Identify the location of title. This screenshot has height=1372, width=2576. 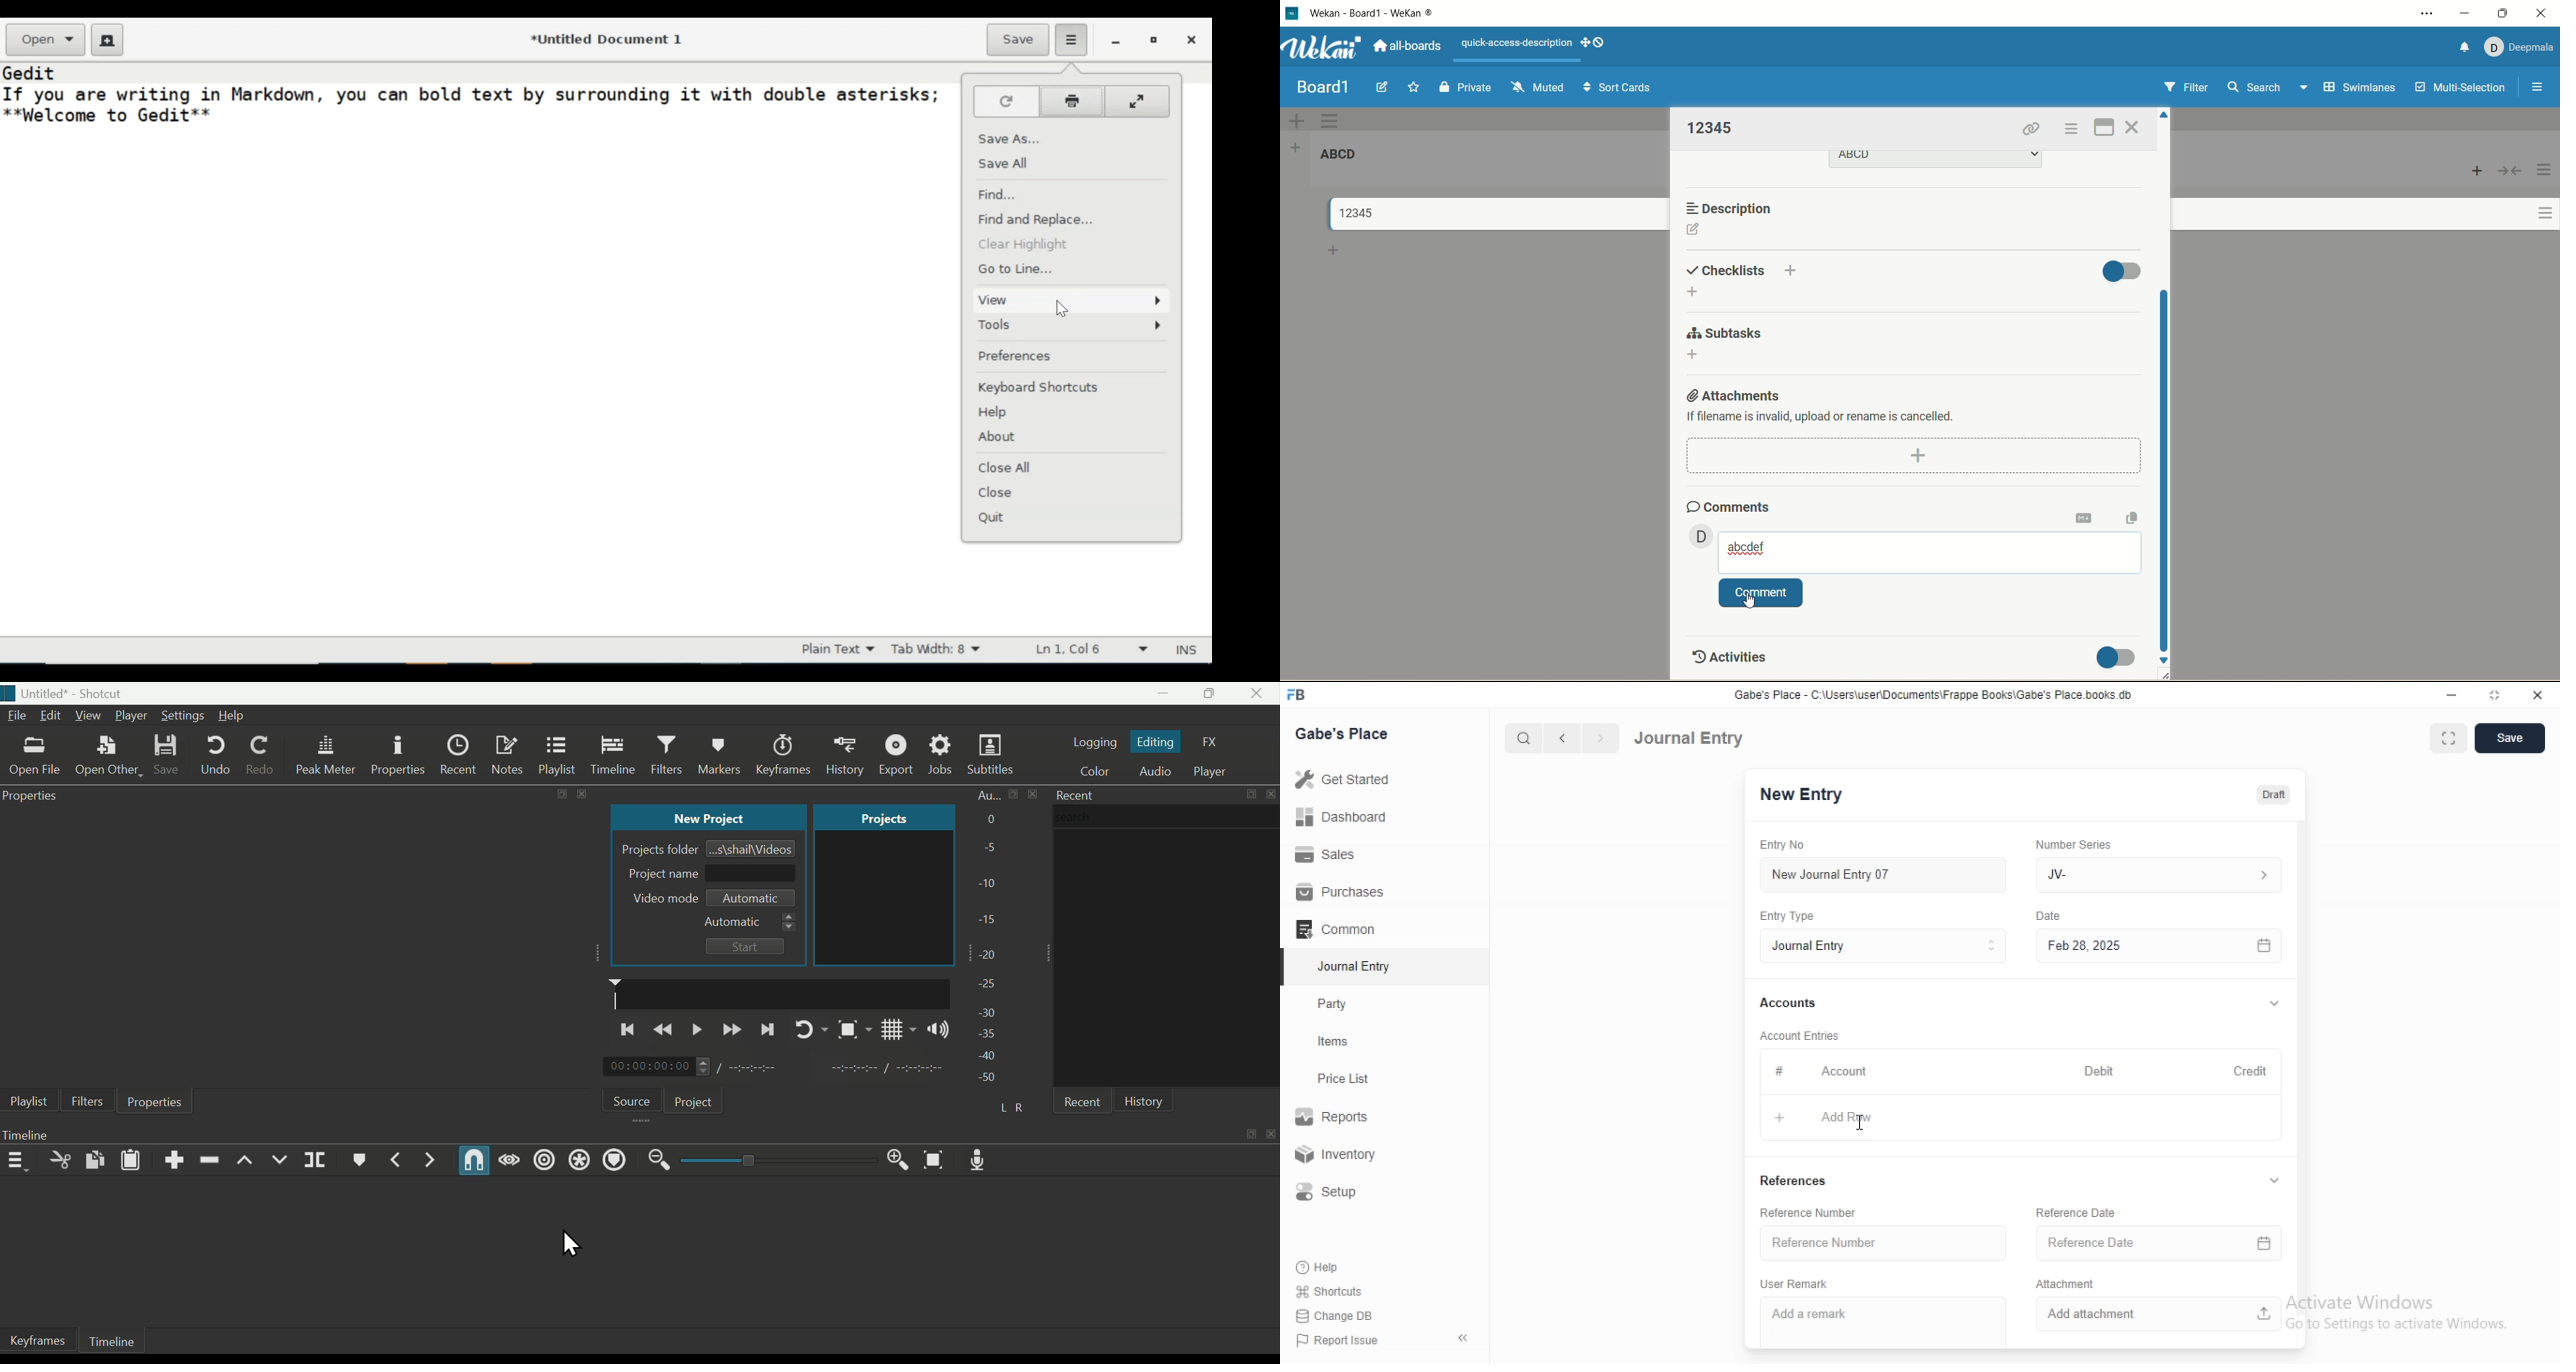
(1322, 87).